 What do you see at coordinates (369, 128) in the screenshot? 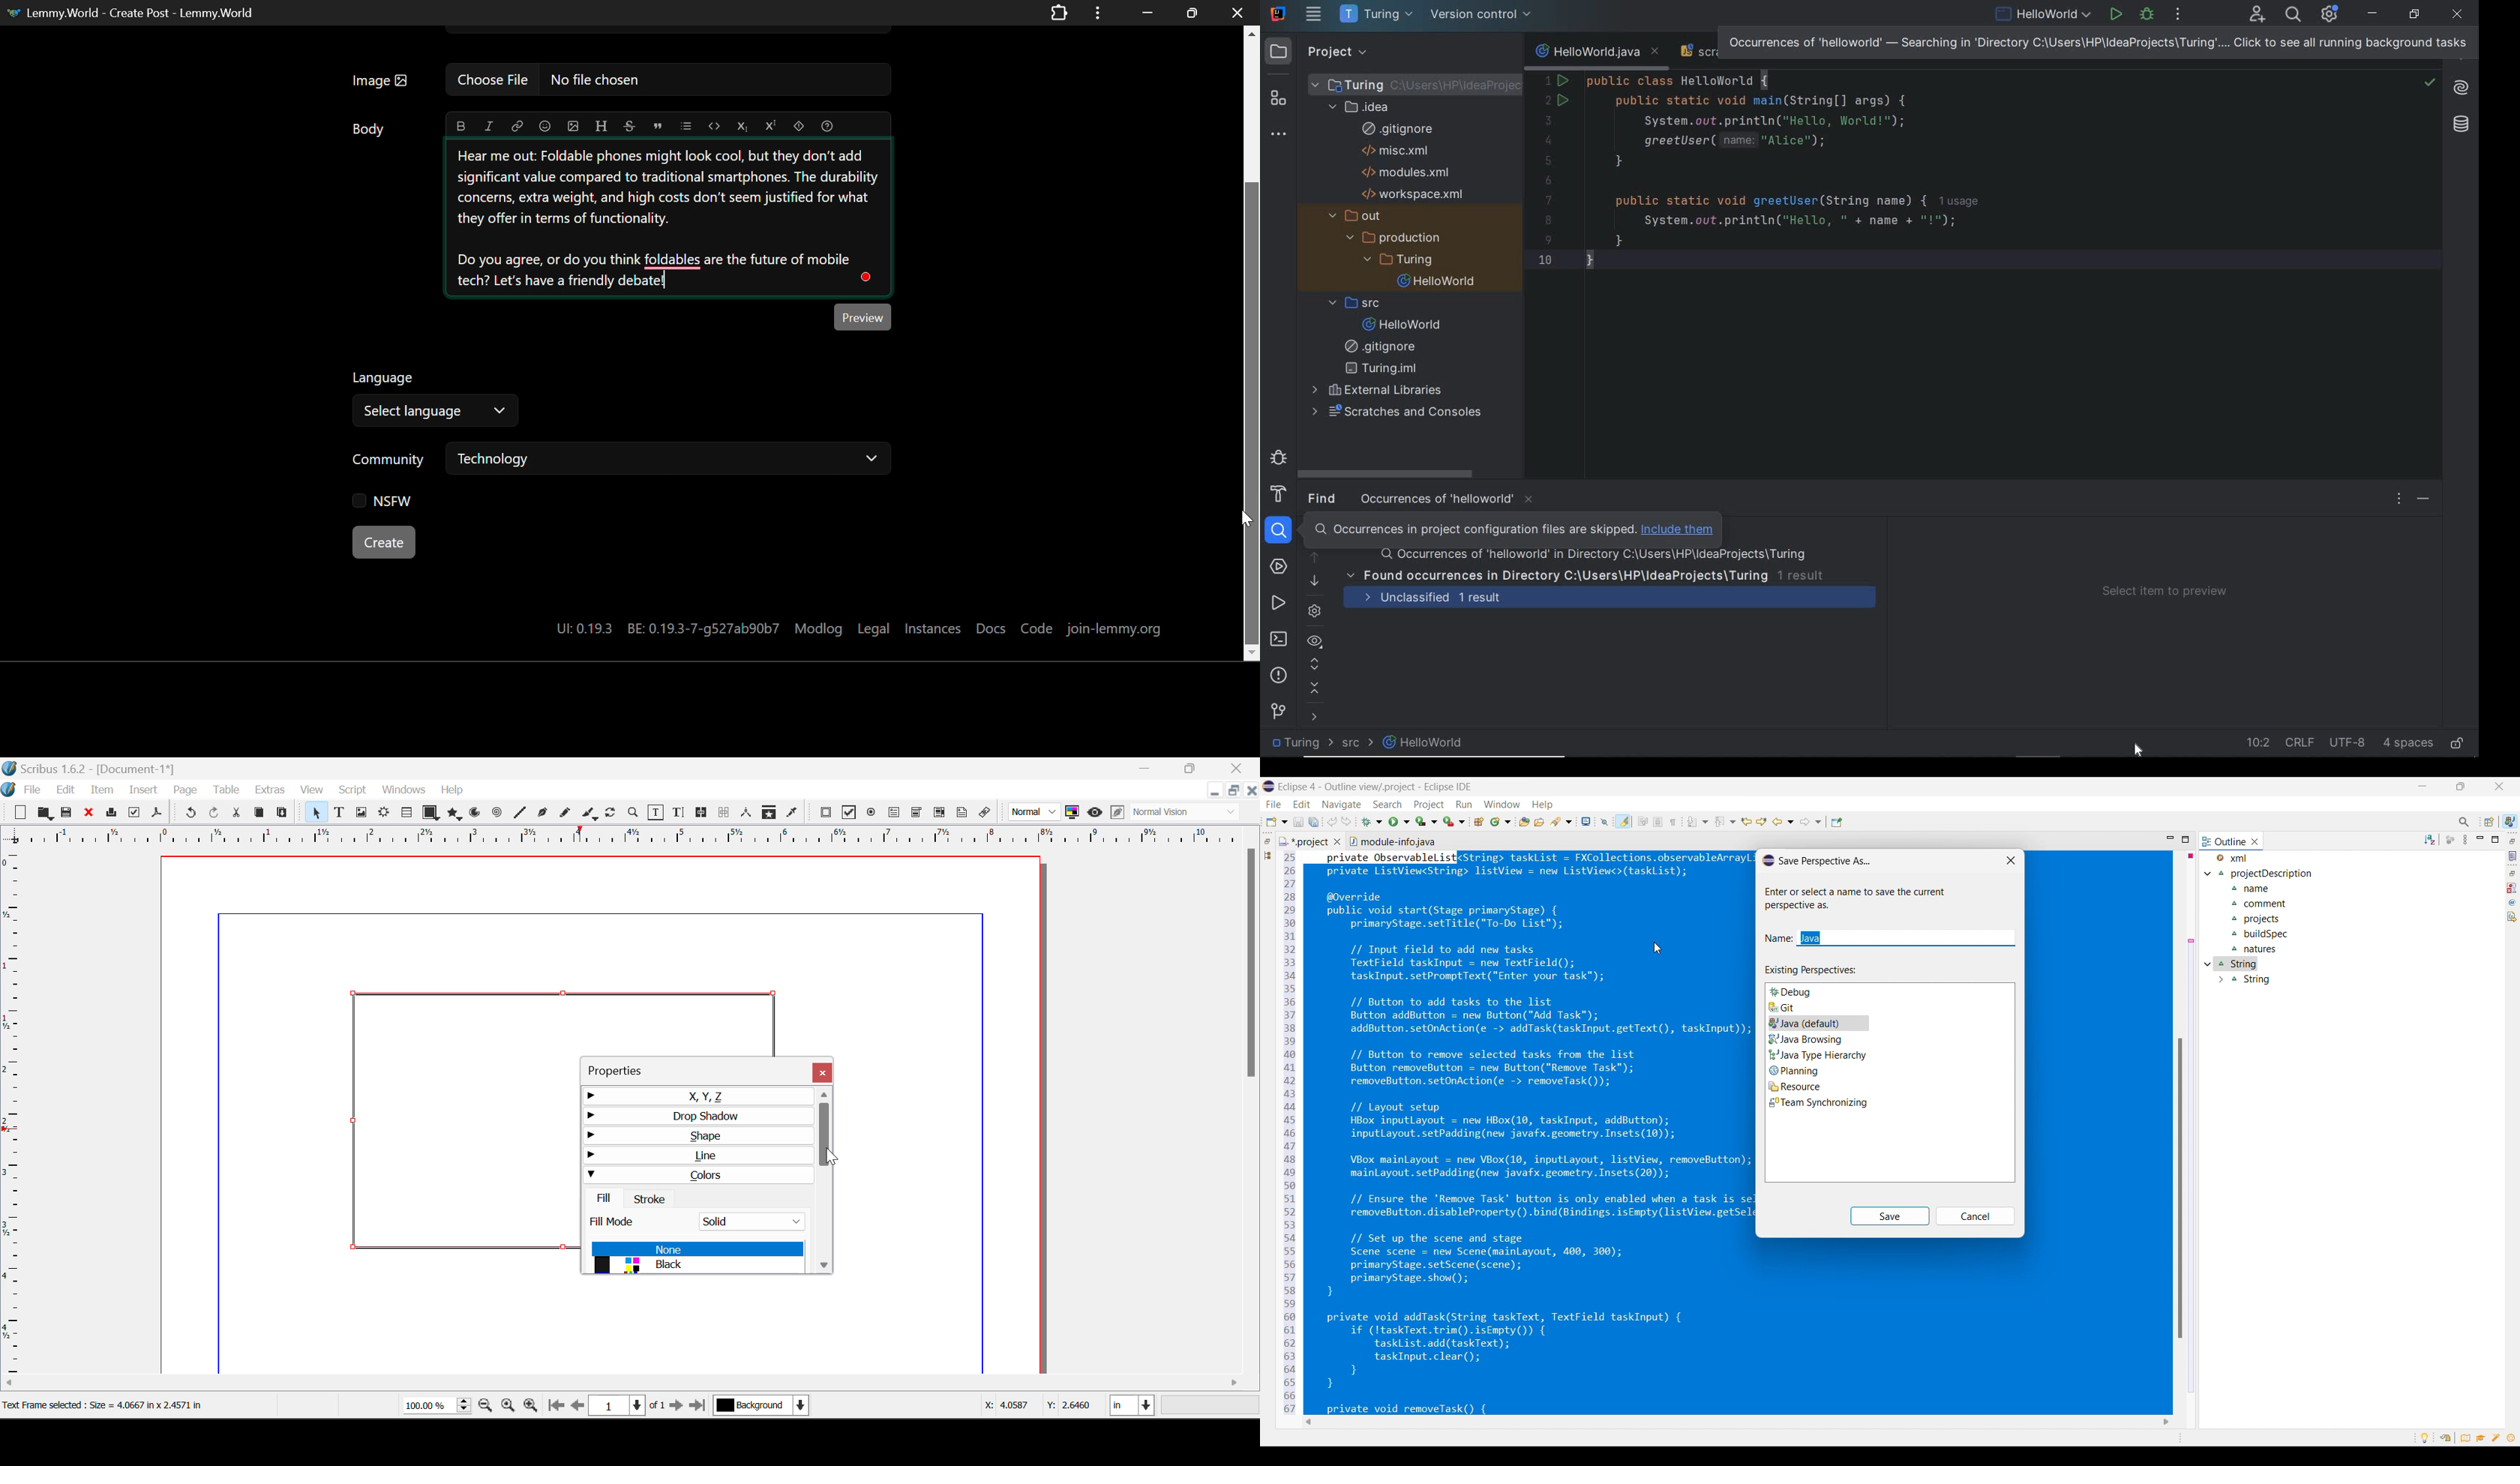
I see `Body` at bounding box center [369, 128].